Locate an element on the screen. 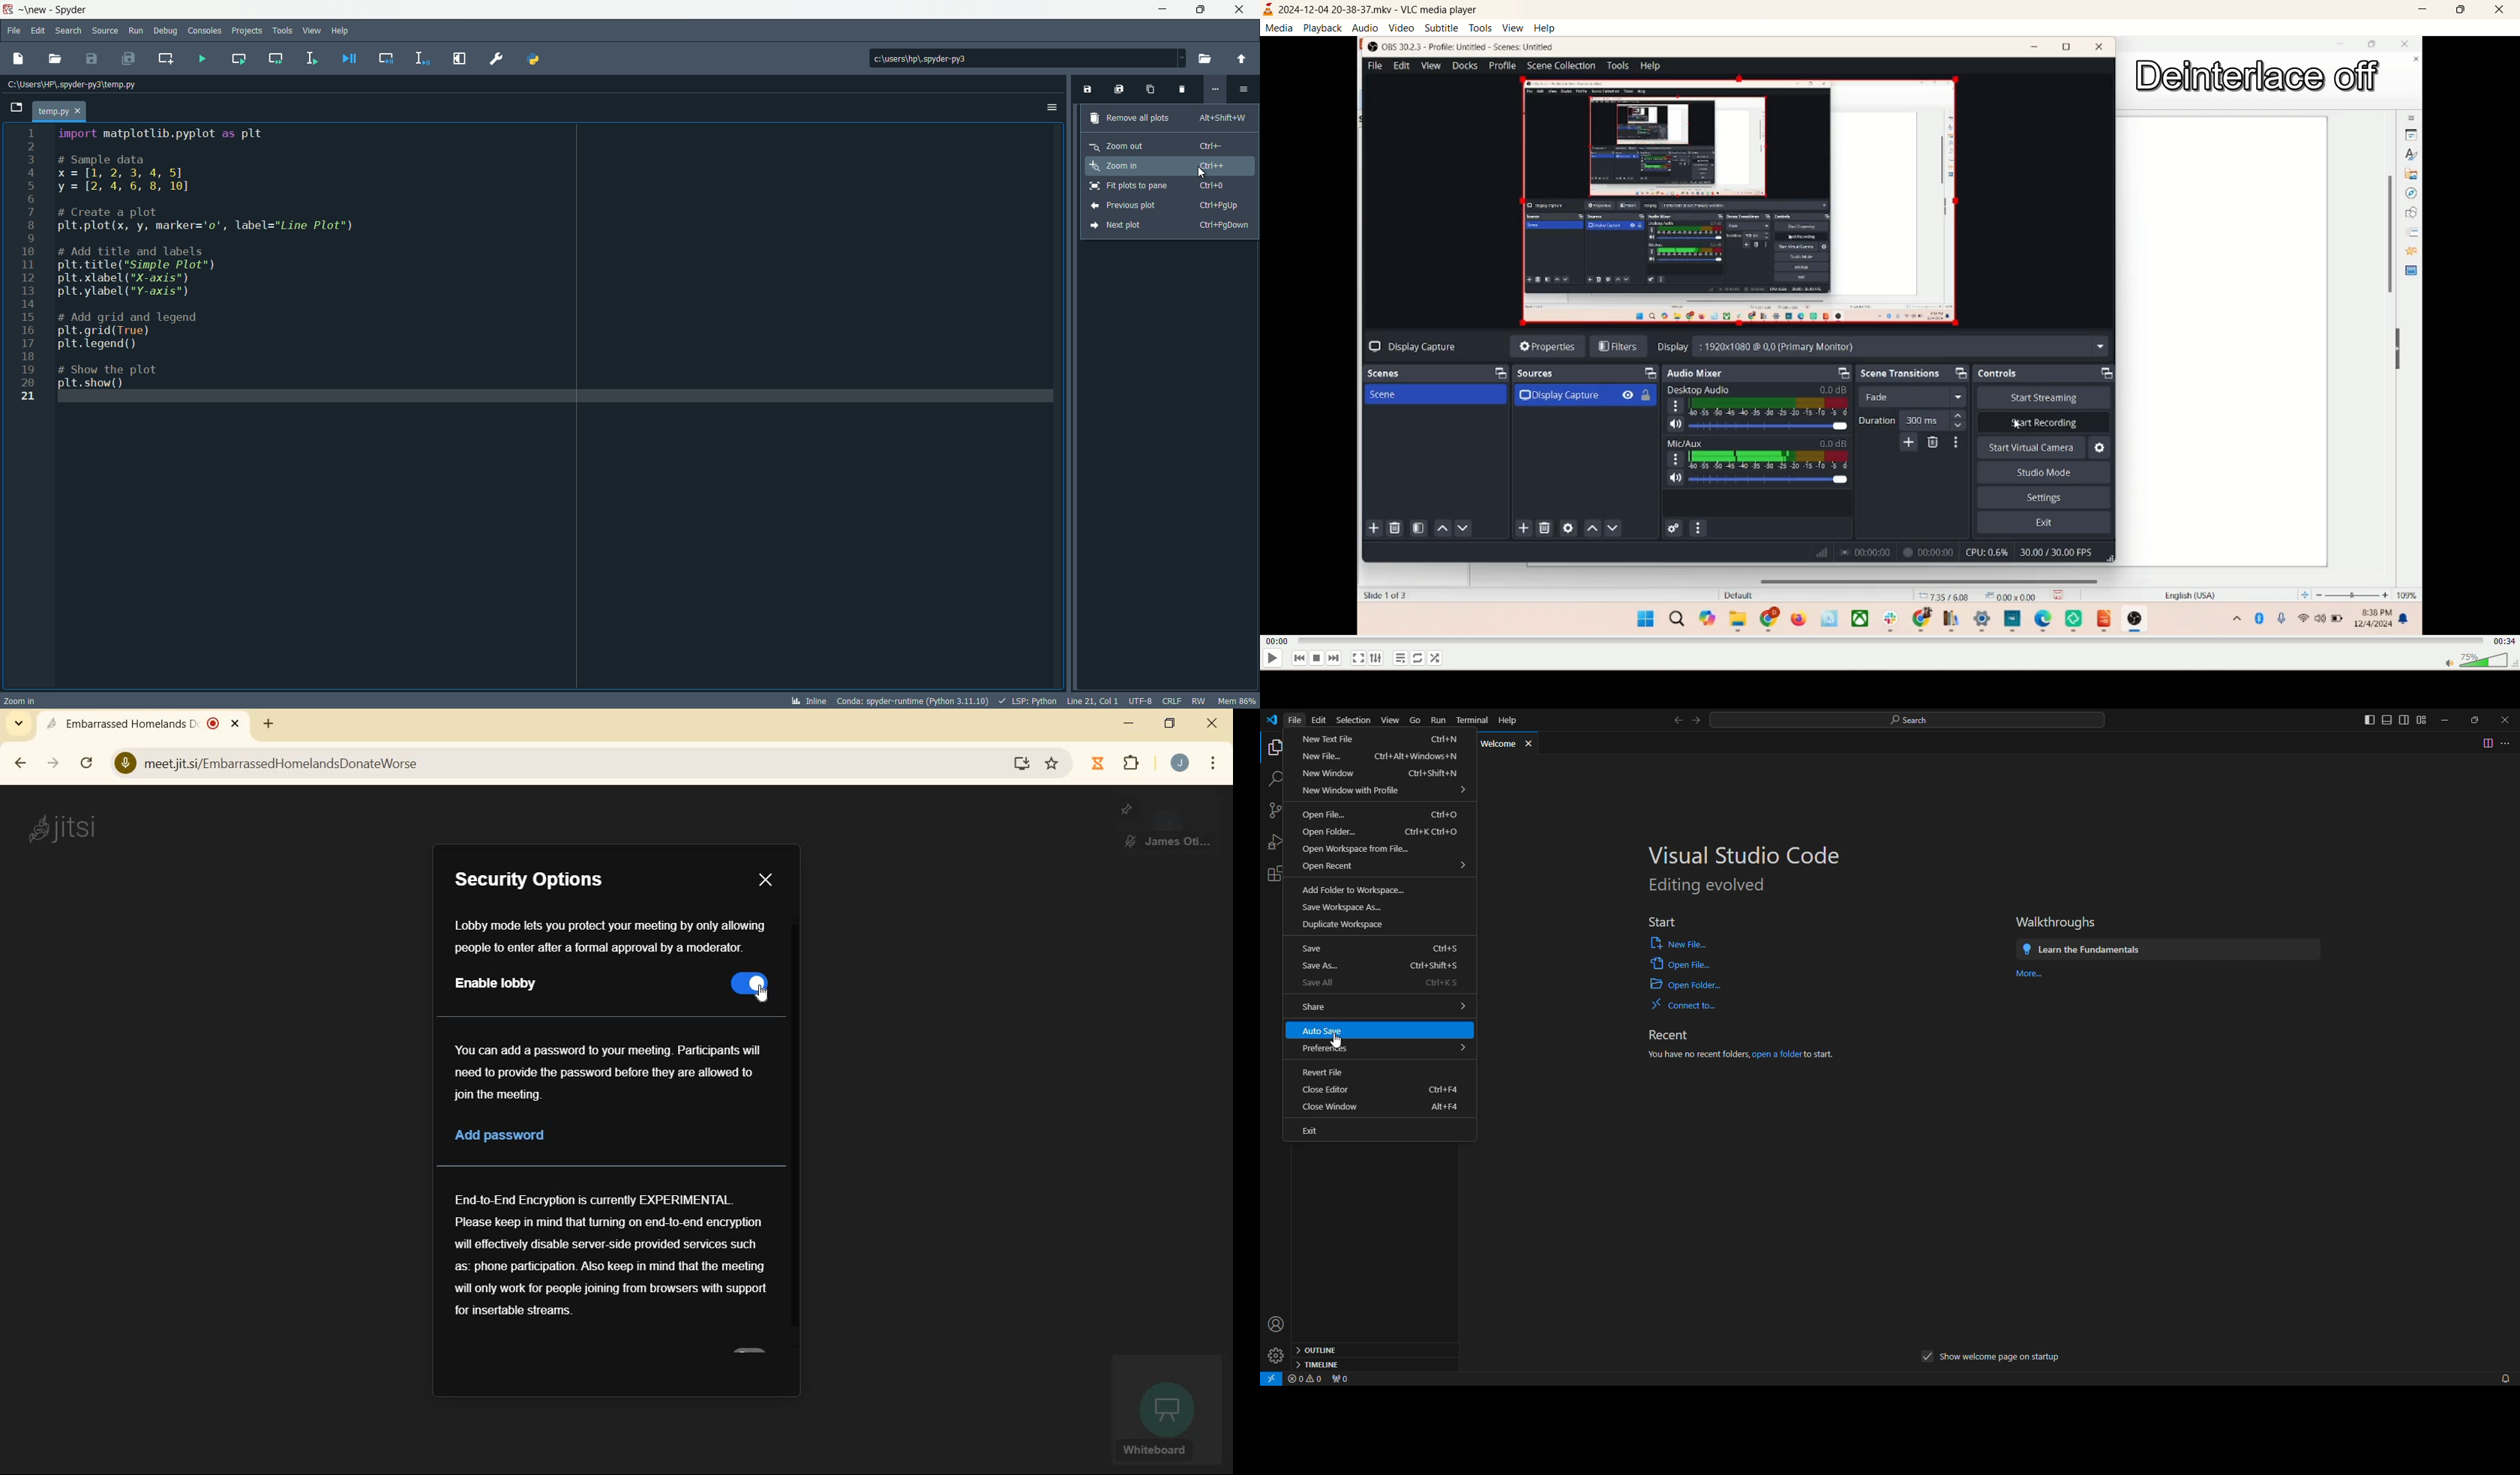  close window is located at coordinates (1332, 1107).